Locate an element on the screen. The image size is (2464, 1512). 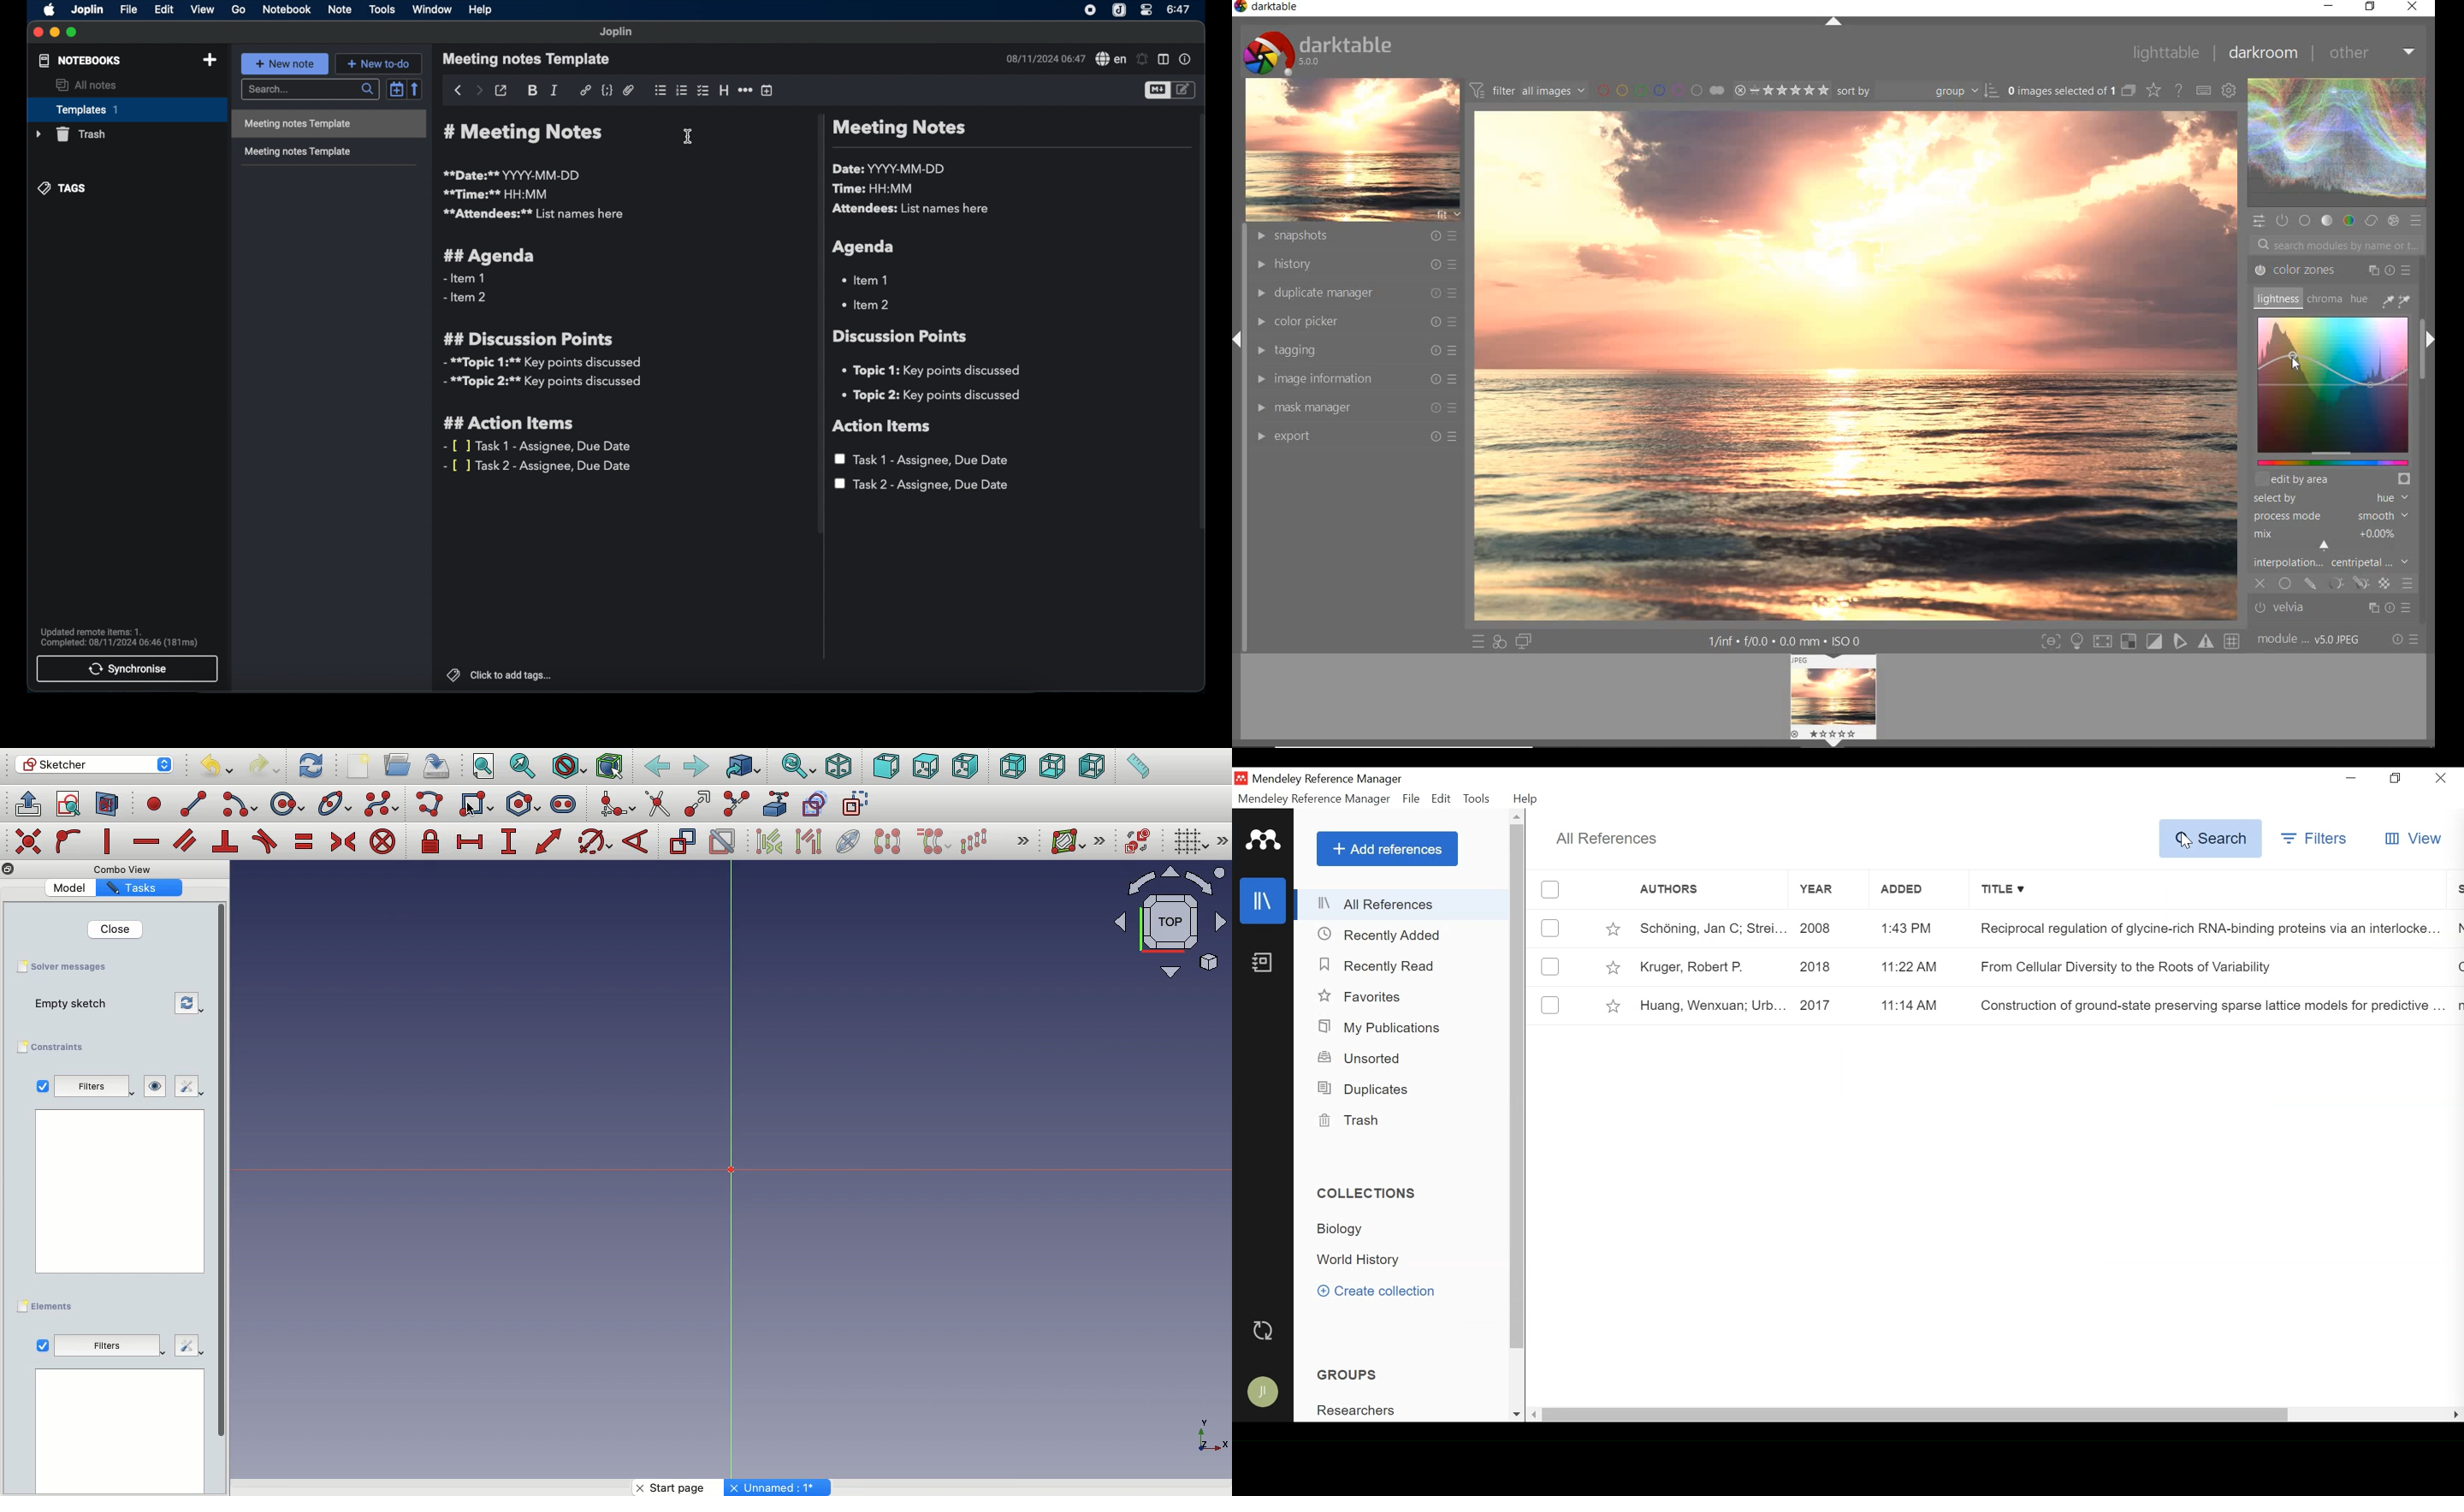
updated remote item 1. completed: 08/11/2024 06:46 (181 ms)  is located at coordinates (121, 637).